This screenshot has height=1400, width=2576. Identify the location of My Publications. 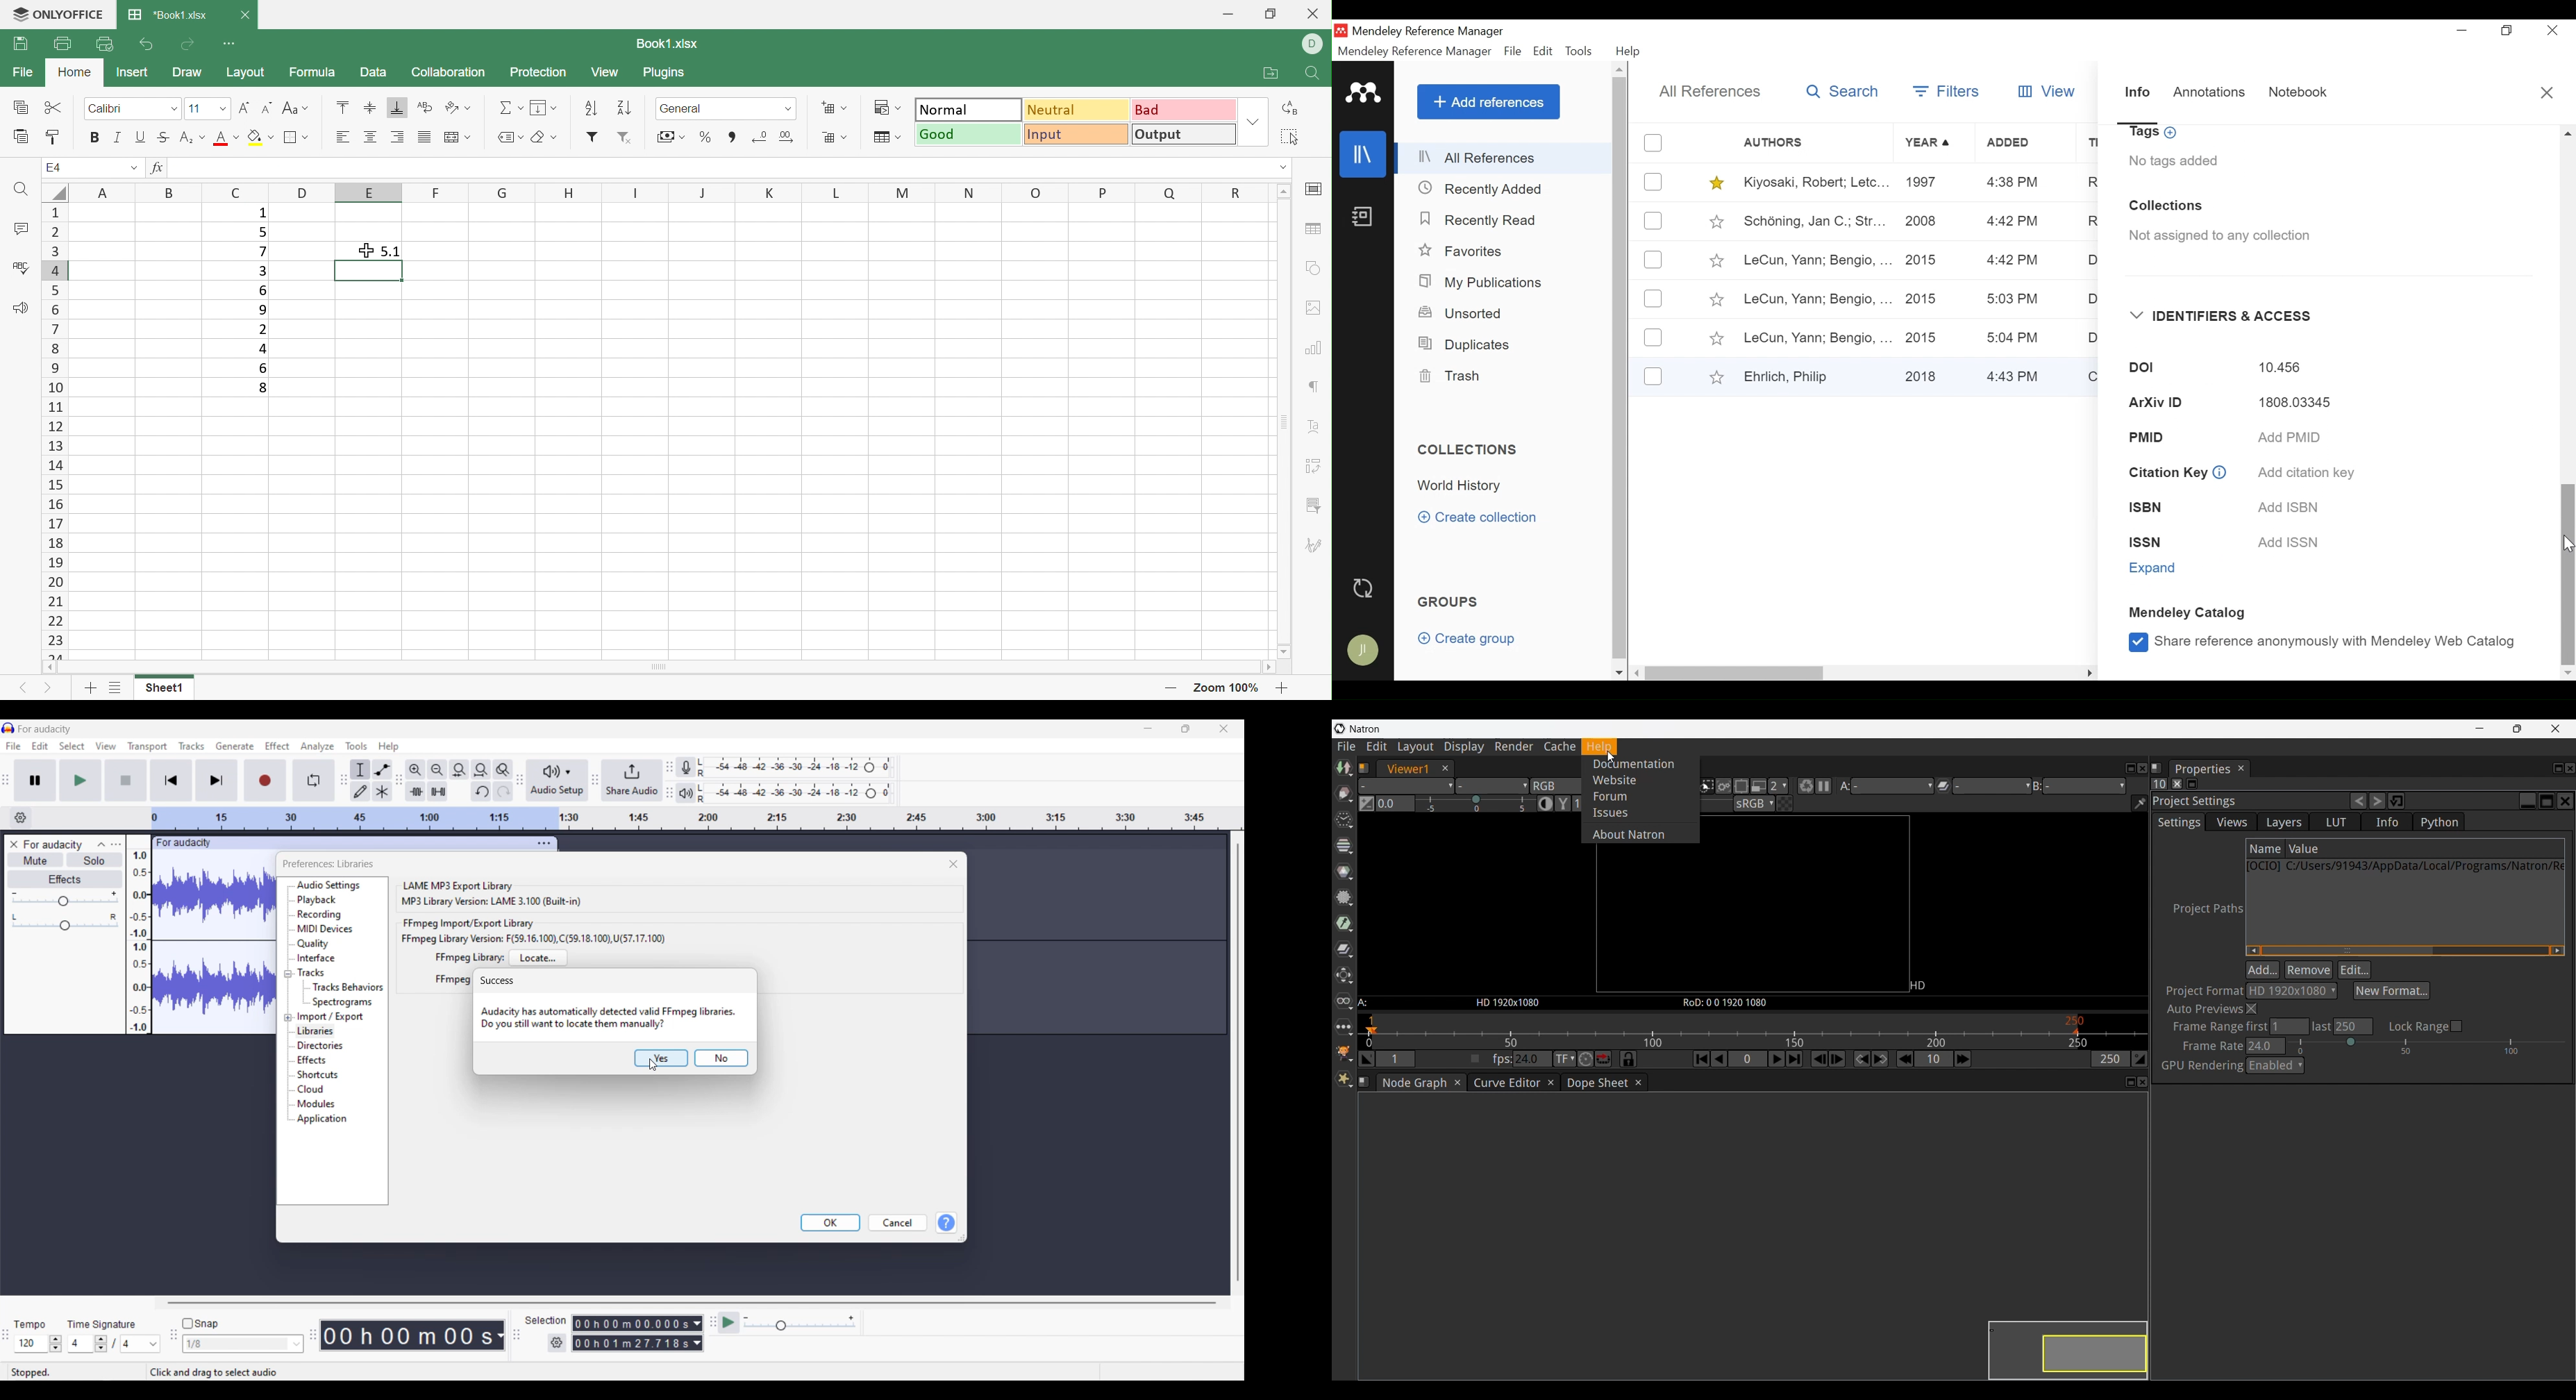
(1480, 283).